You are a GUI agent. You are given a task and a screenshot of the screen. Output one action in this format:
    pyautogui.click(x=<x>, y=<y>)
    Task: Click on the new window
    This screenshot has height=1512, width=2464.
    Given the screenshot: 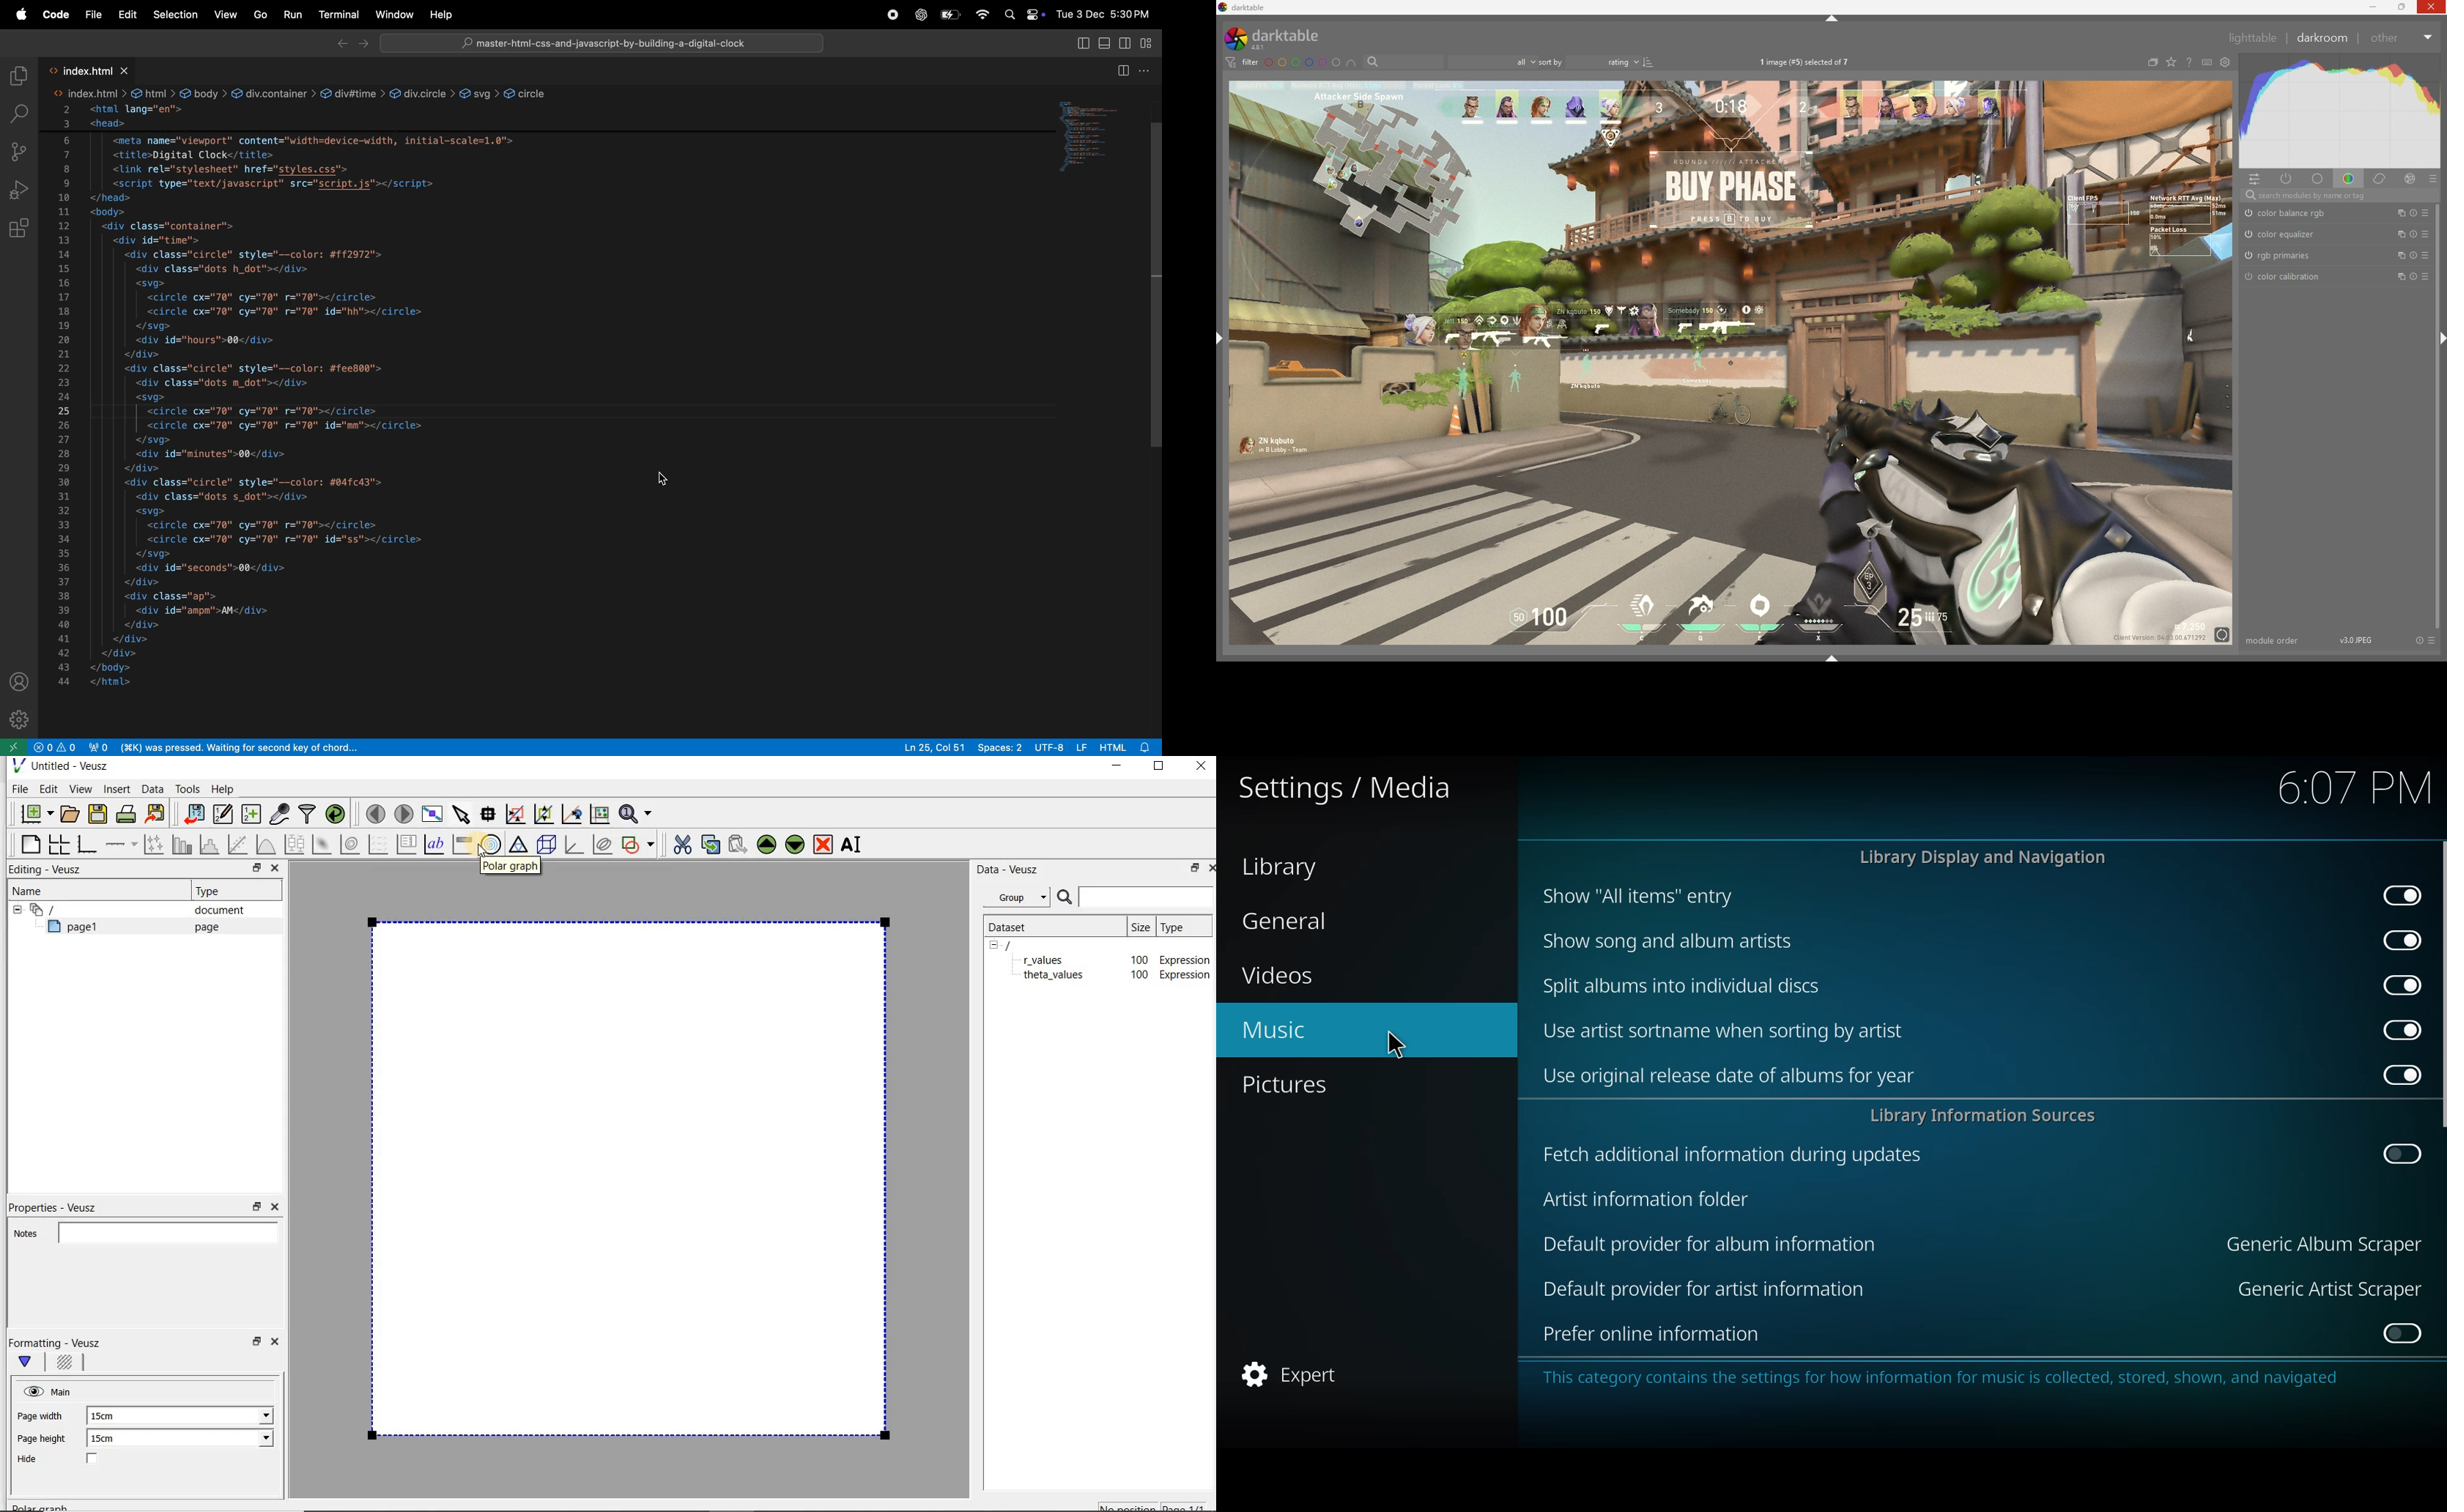 What is the action you would take?
    pyautogui.click(x=11, y=747)
    